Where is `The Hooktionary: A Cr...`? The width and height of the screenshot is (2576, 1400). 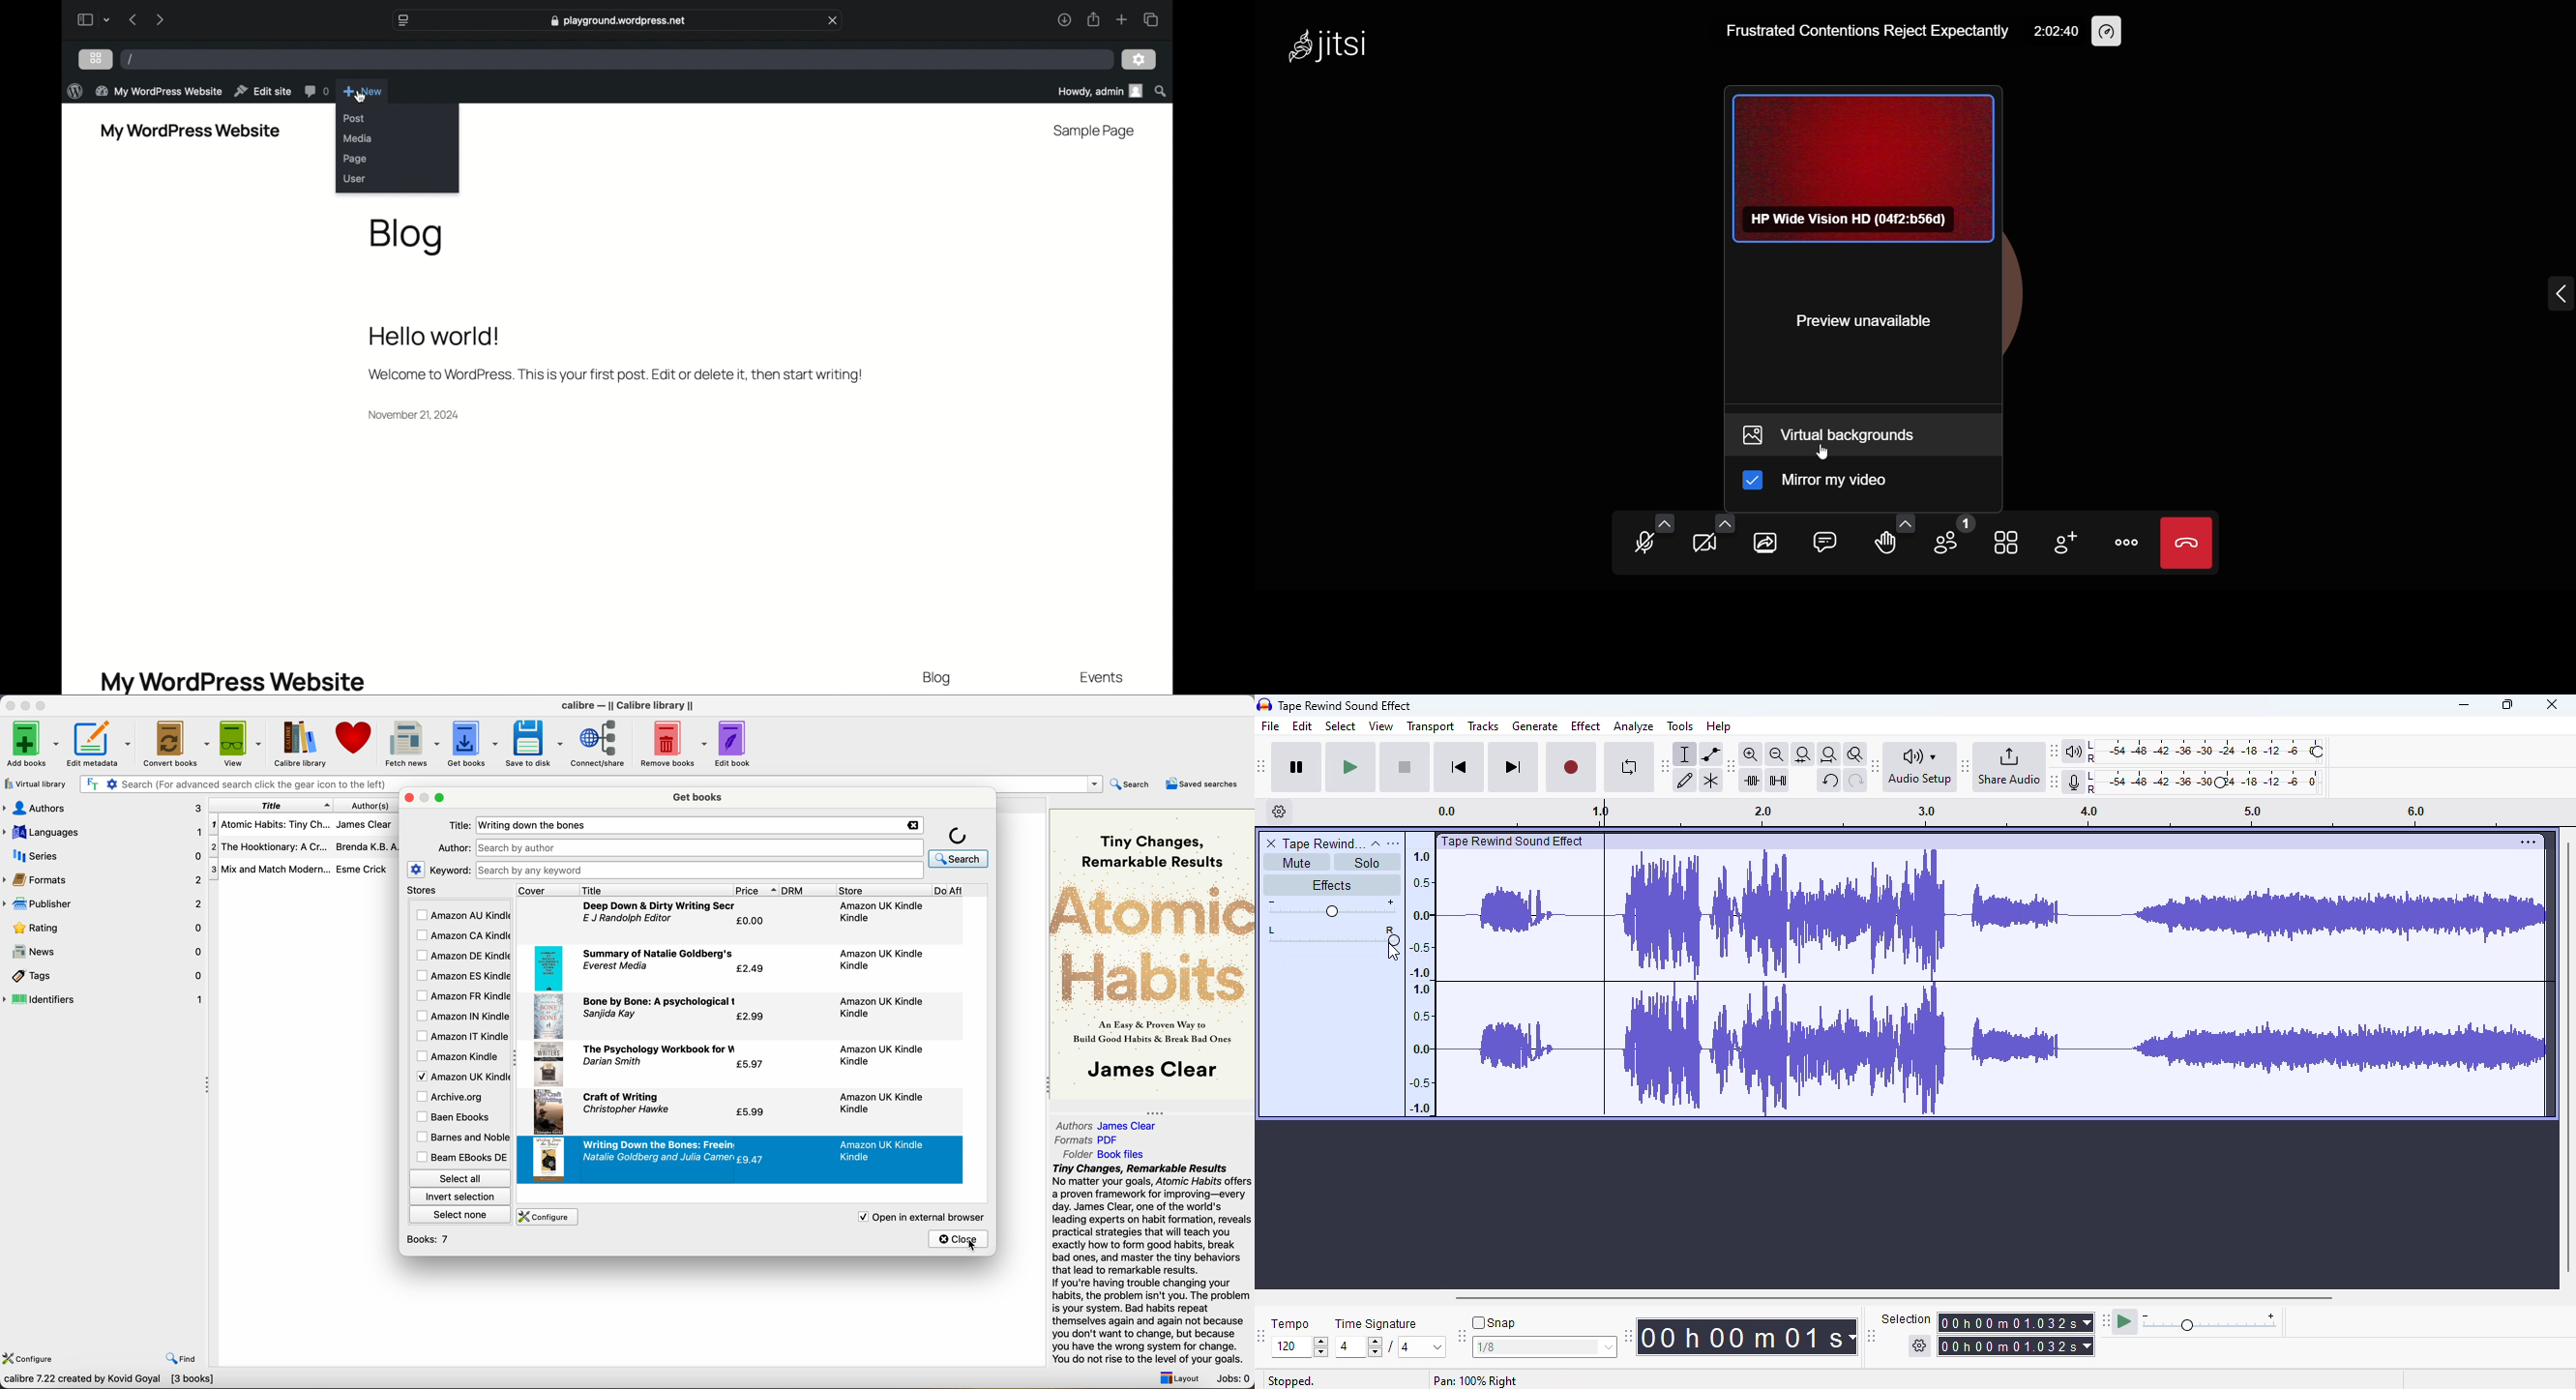
The Hooktionary: A Cr... is located at coordinates (270, 848).